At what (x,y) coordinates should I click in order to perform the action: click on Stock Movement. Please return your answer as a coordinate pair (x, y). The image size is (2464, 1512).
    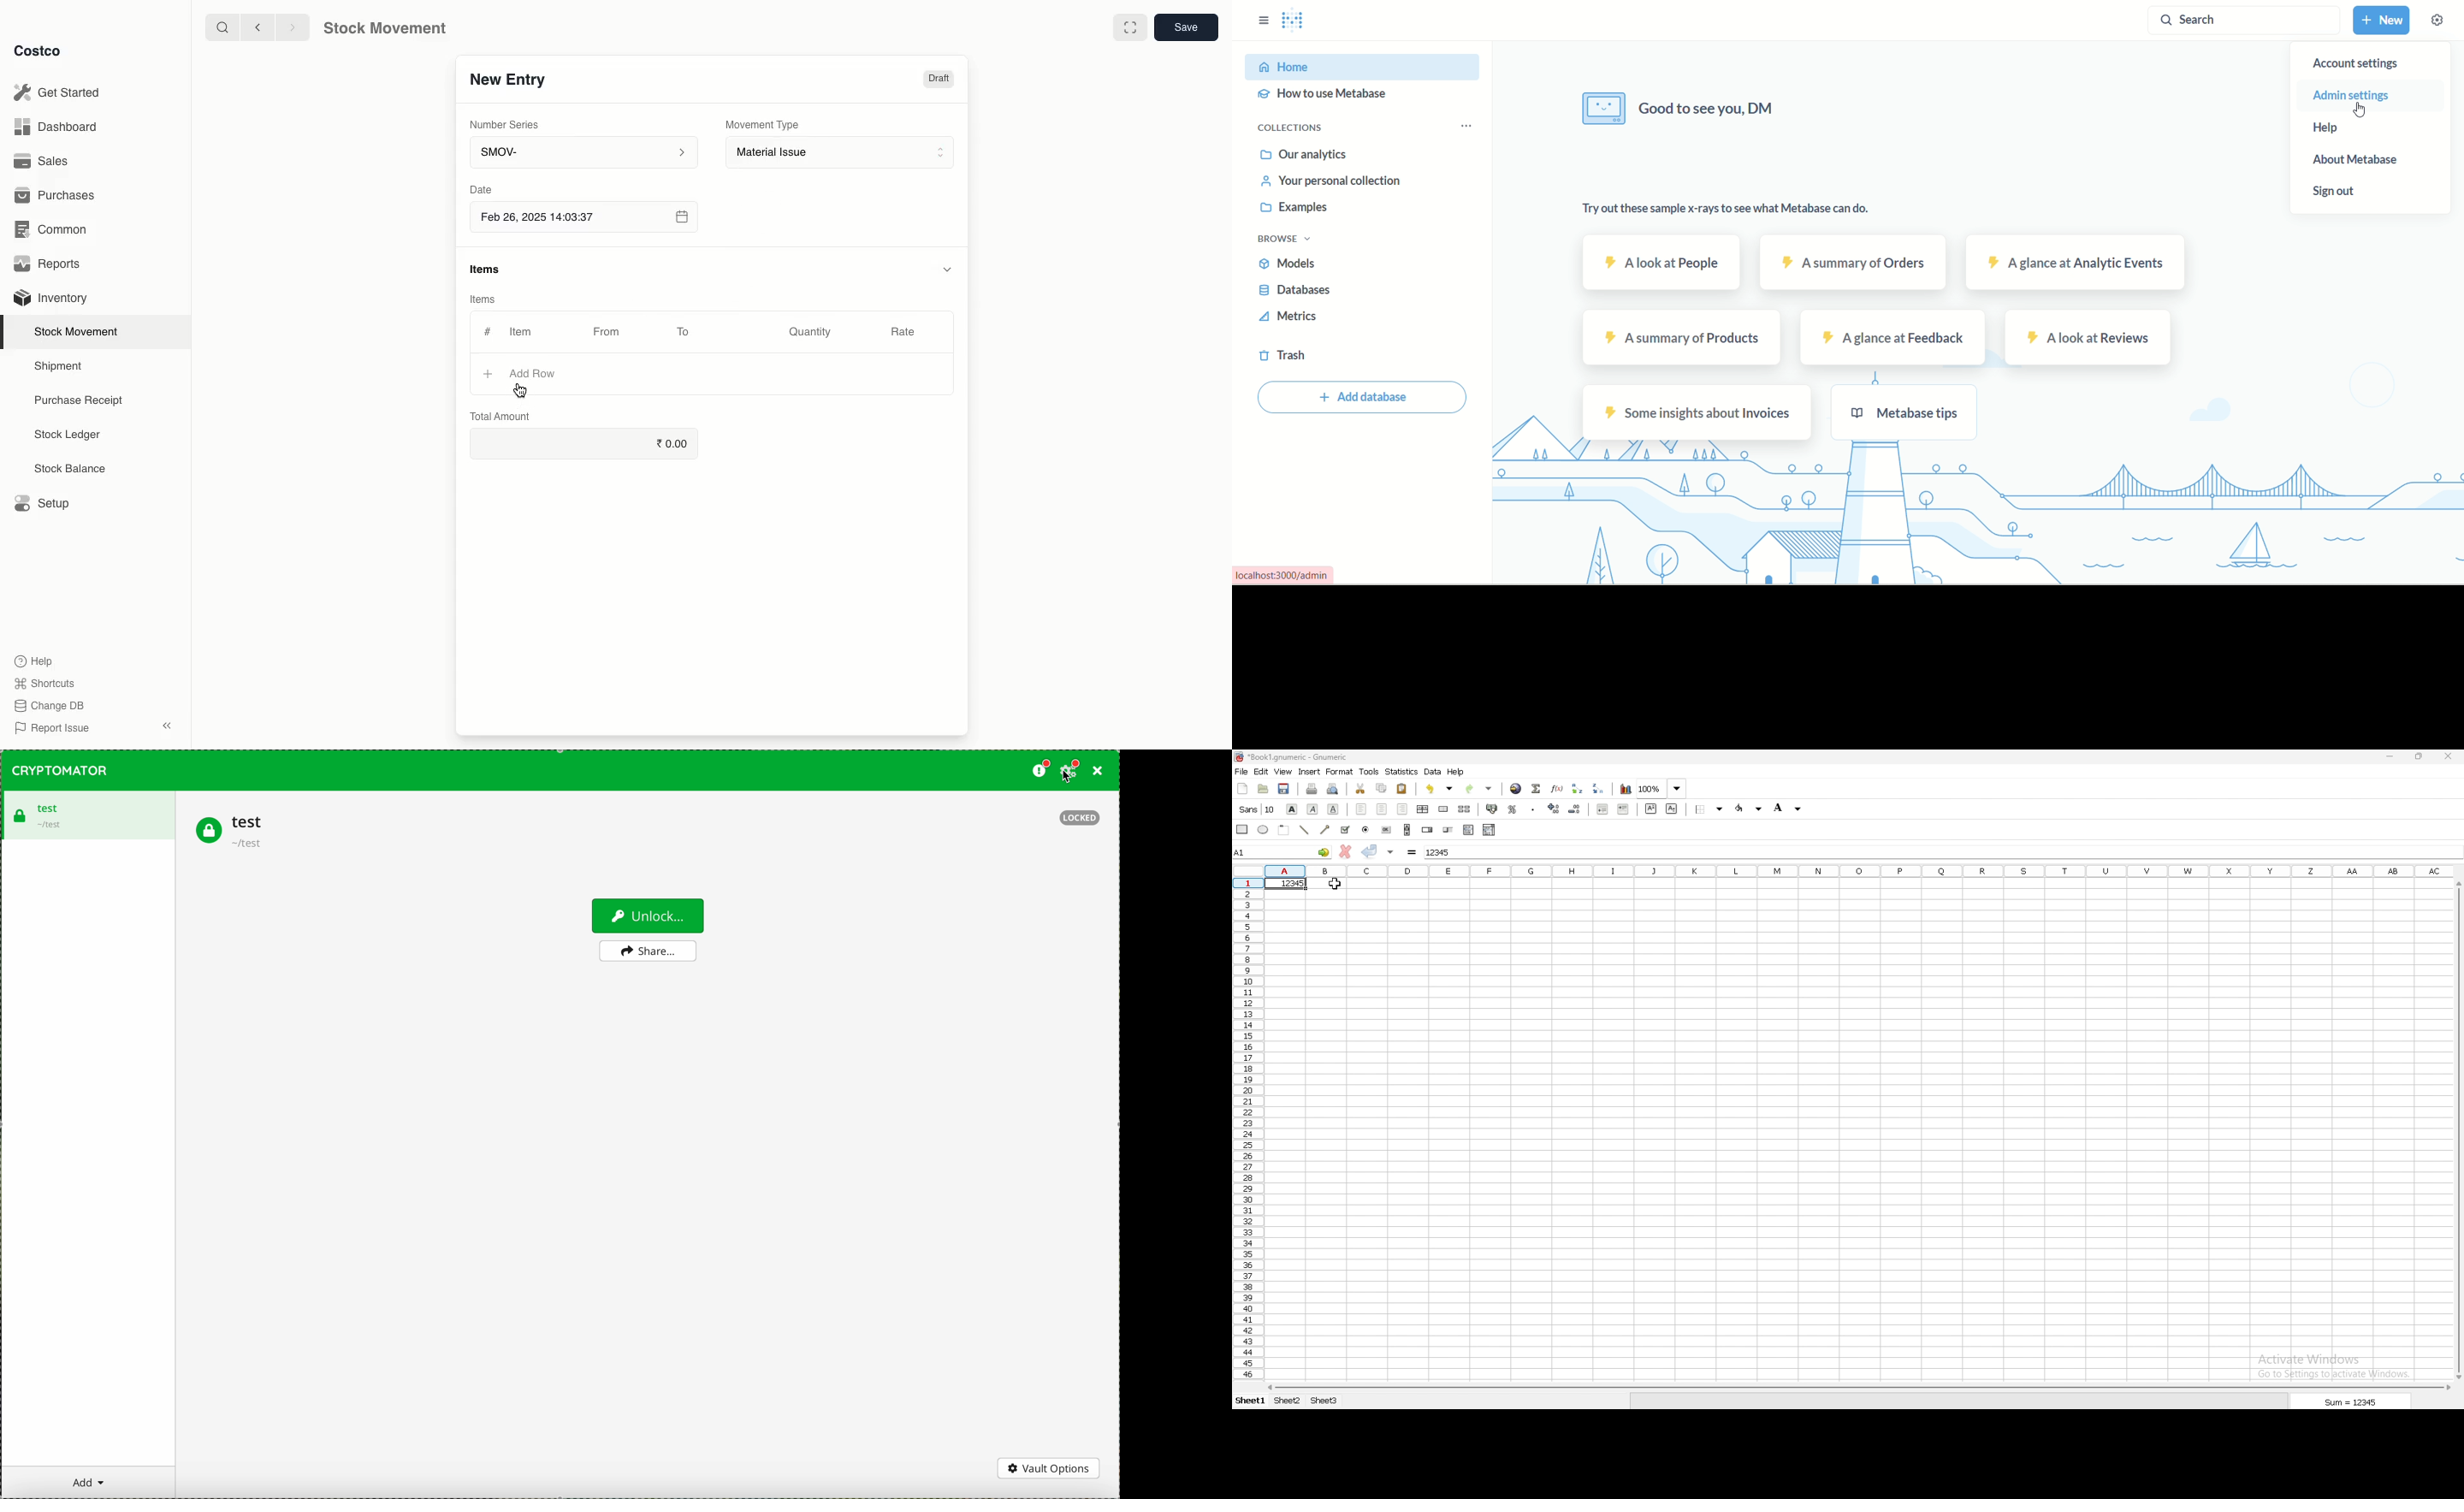
    Looking at the image, I should click on (80, 331).